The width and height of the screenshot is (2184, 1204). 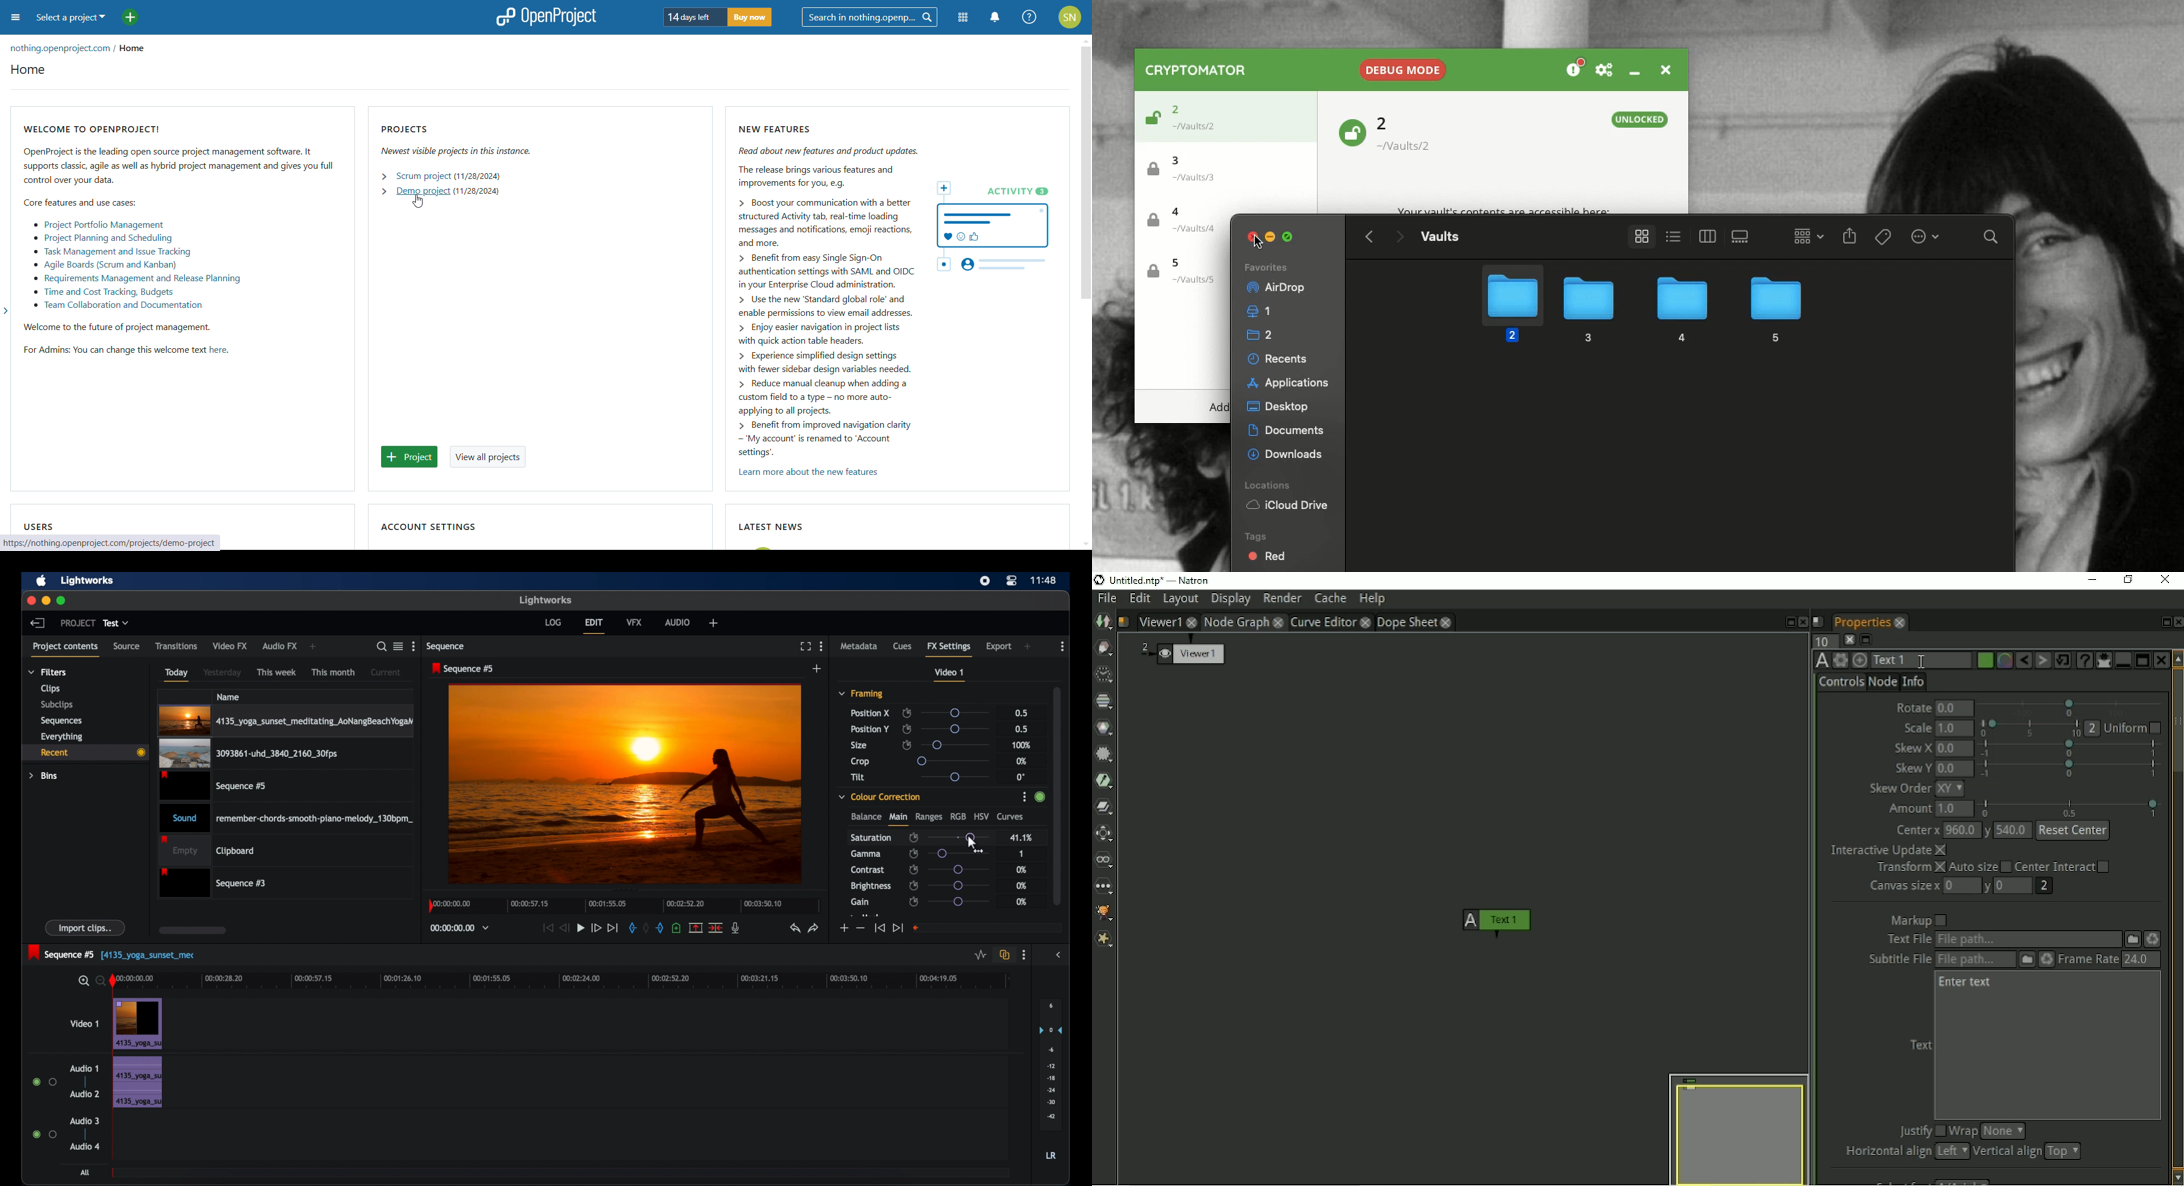 I want to click on help, so click(x=1029, y=17).